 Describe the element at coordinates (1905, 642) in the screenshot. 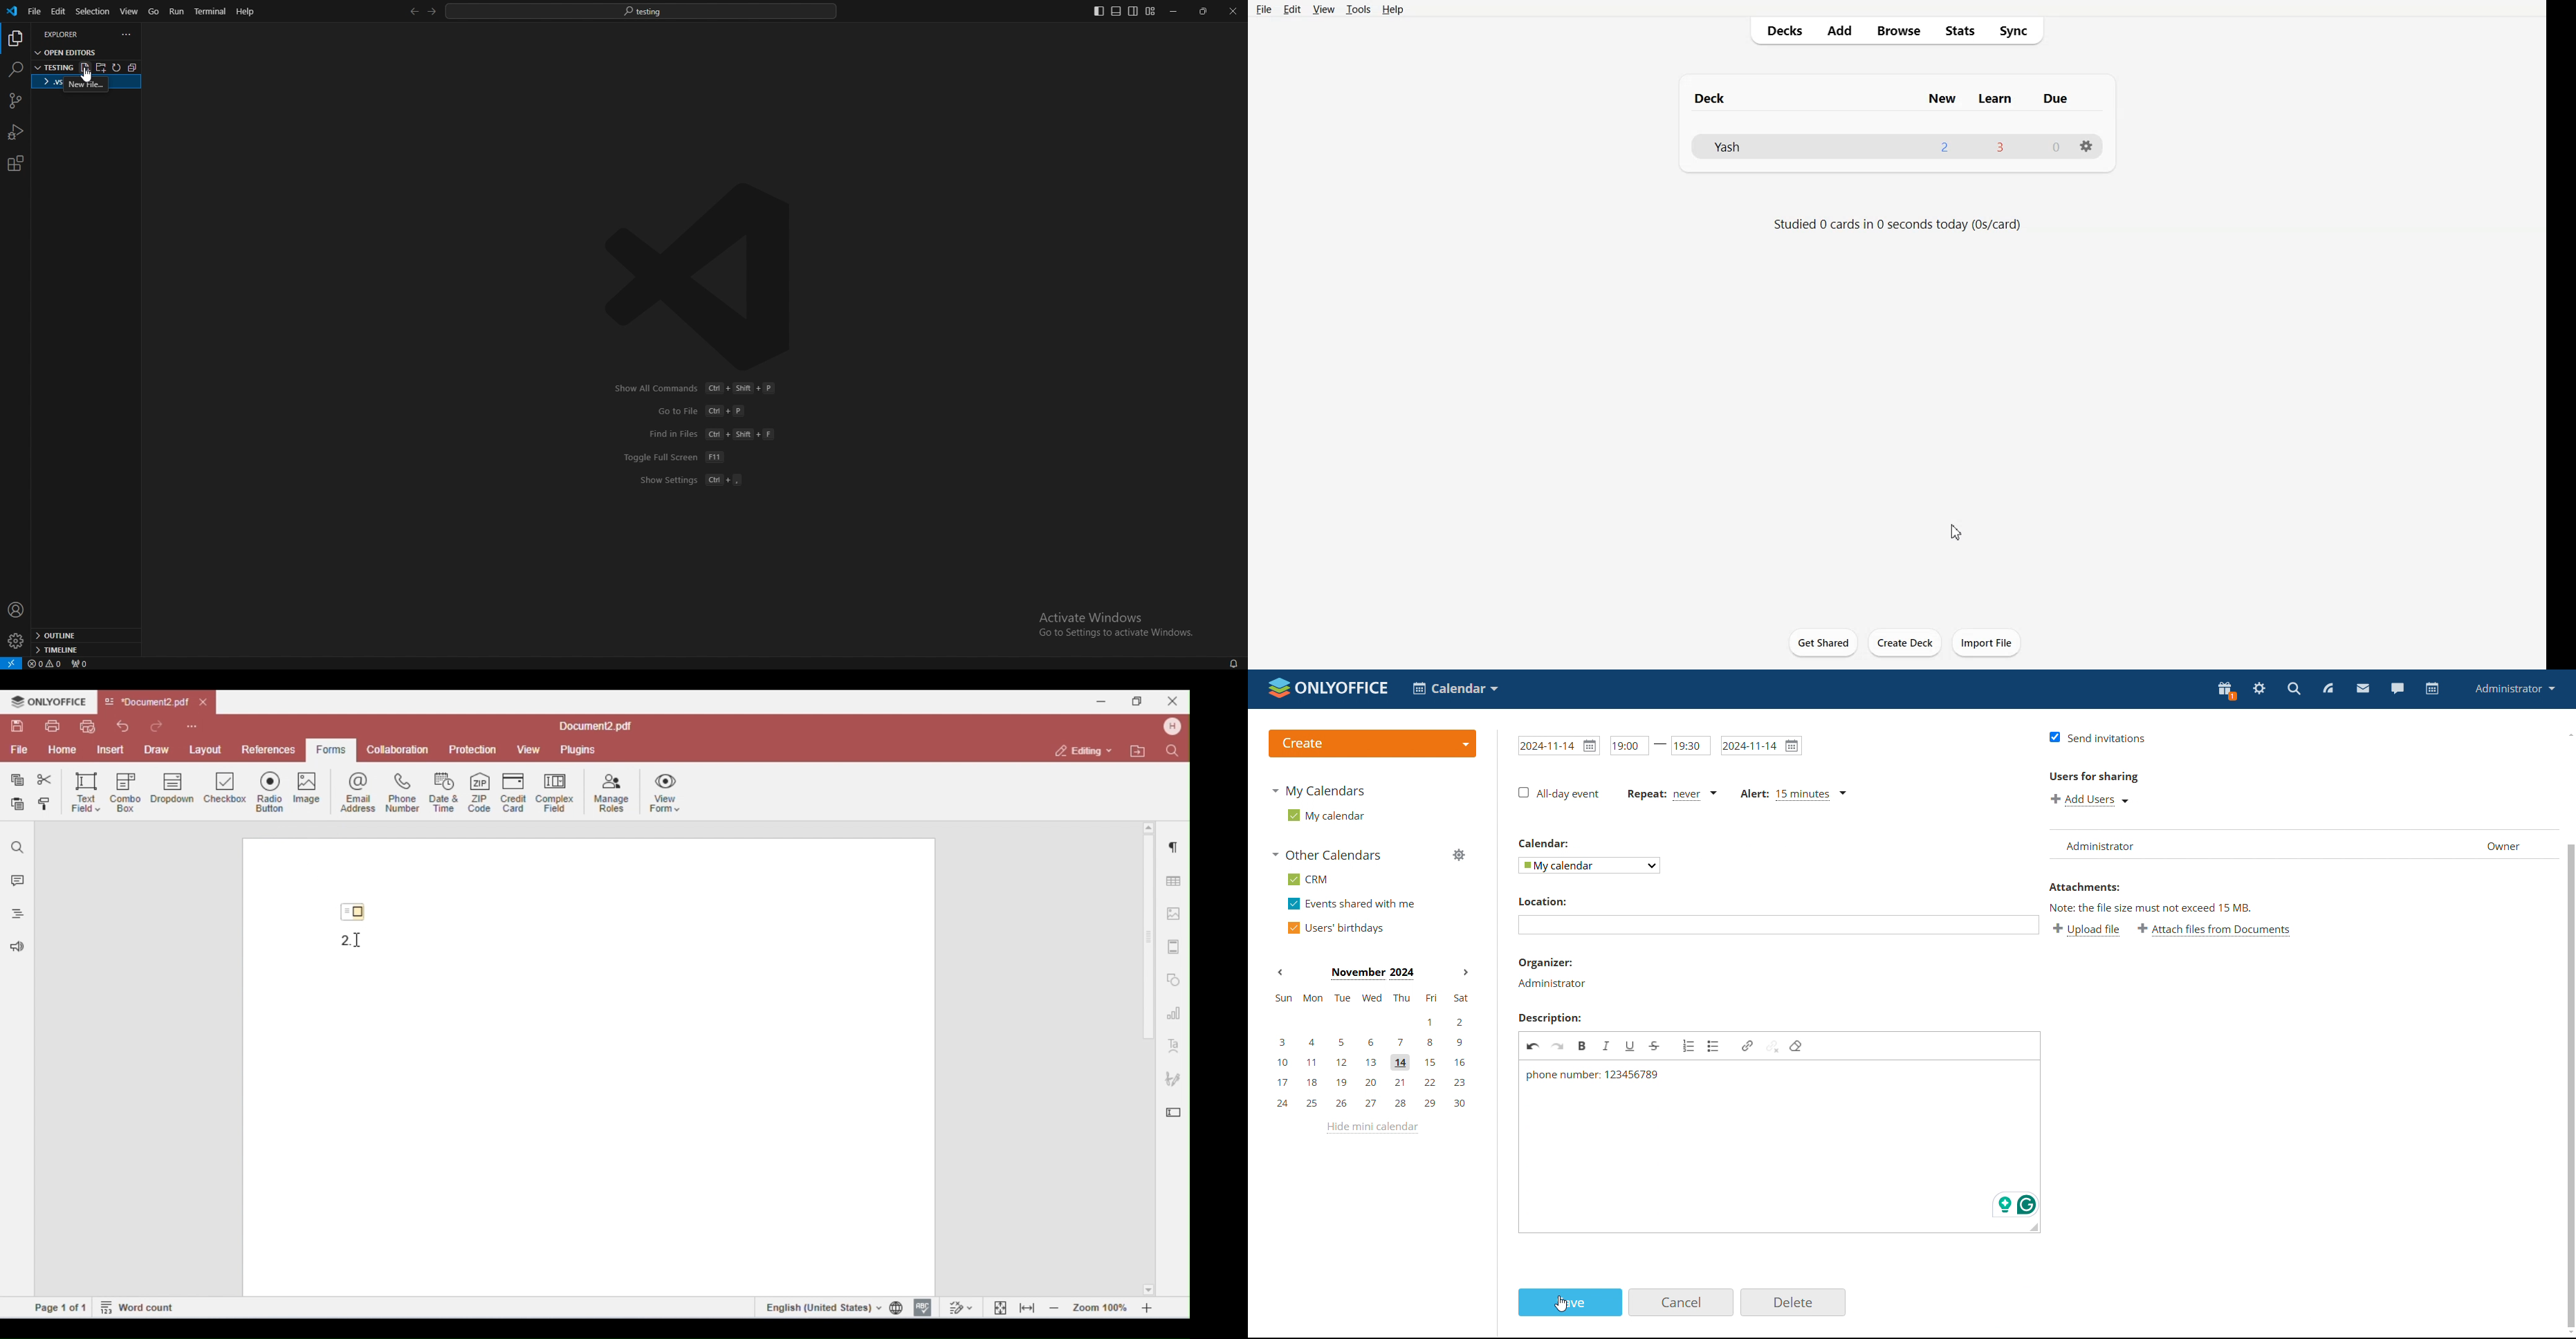

I see `Create Deck` at that location.